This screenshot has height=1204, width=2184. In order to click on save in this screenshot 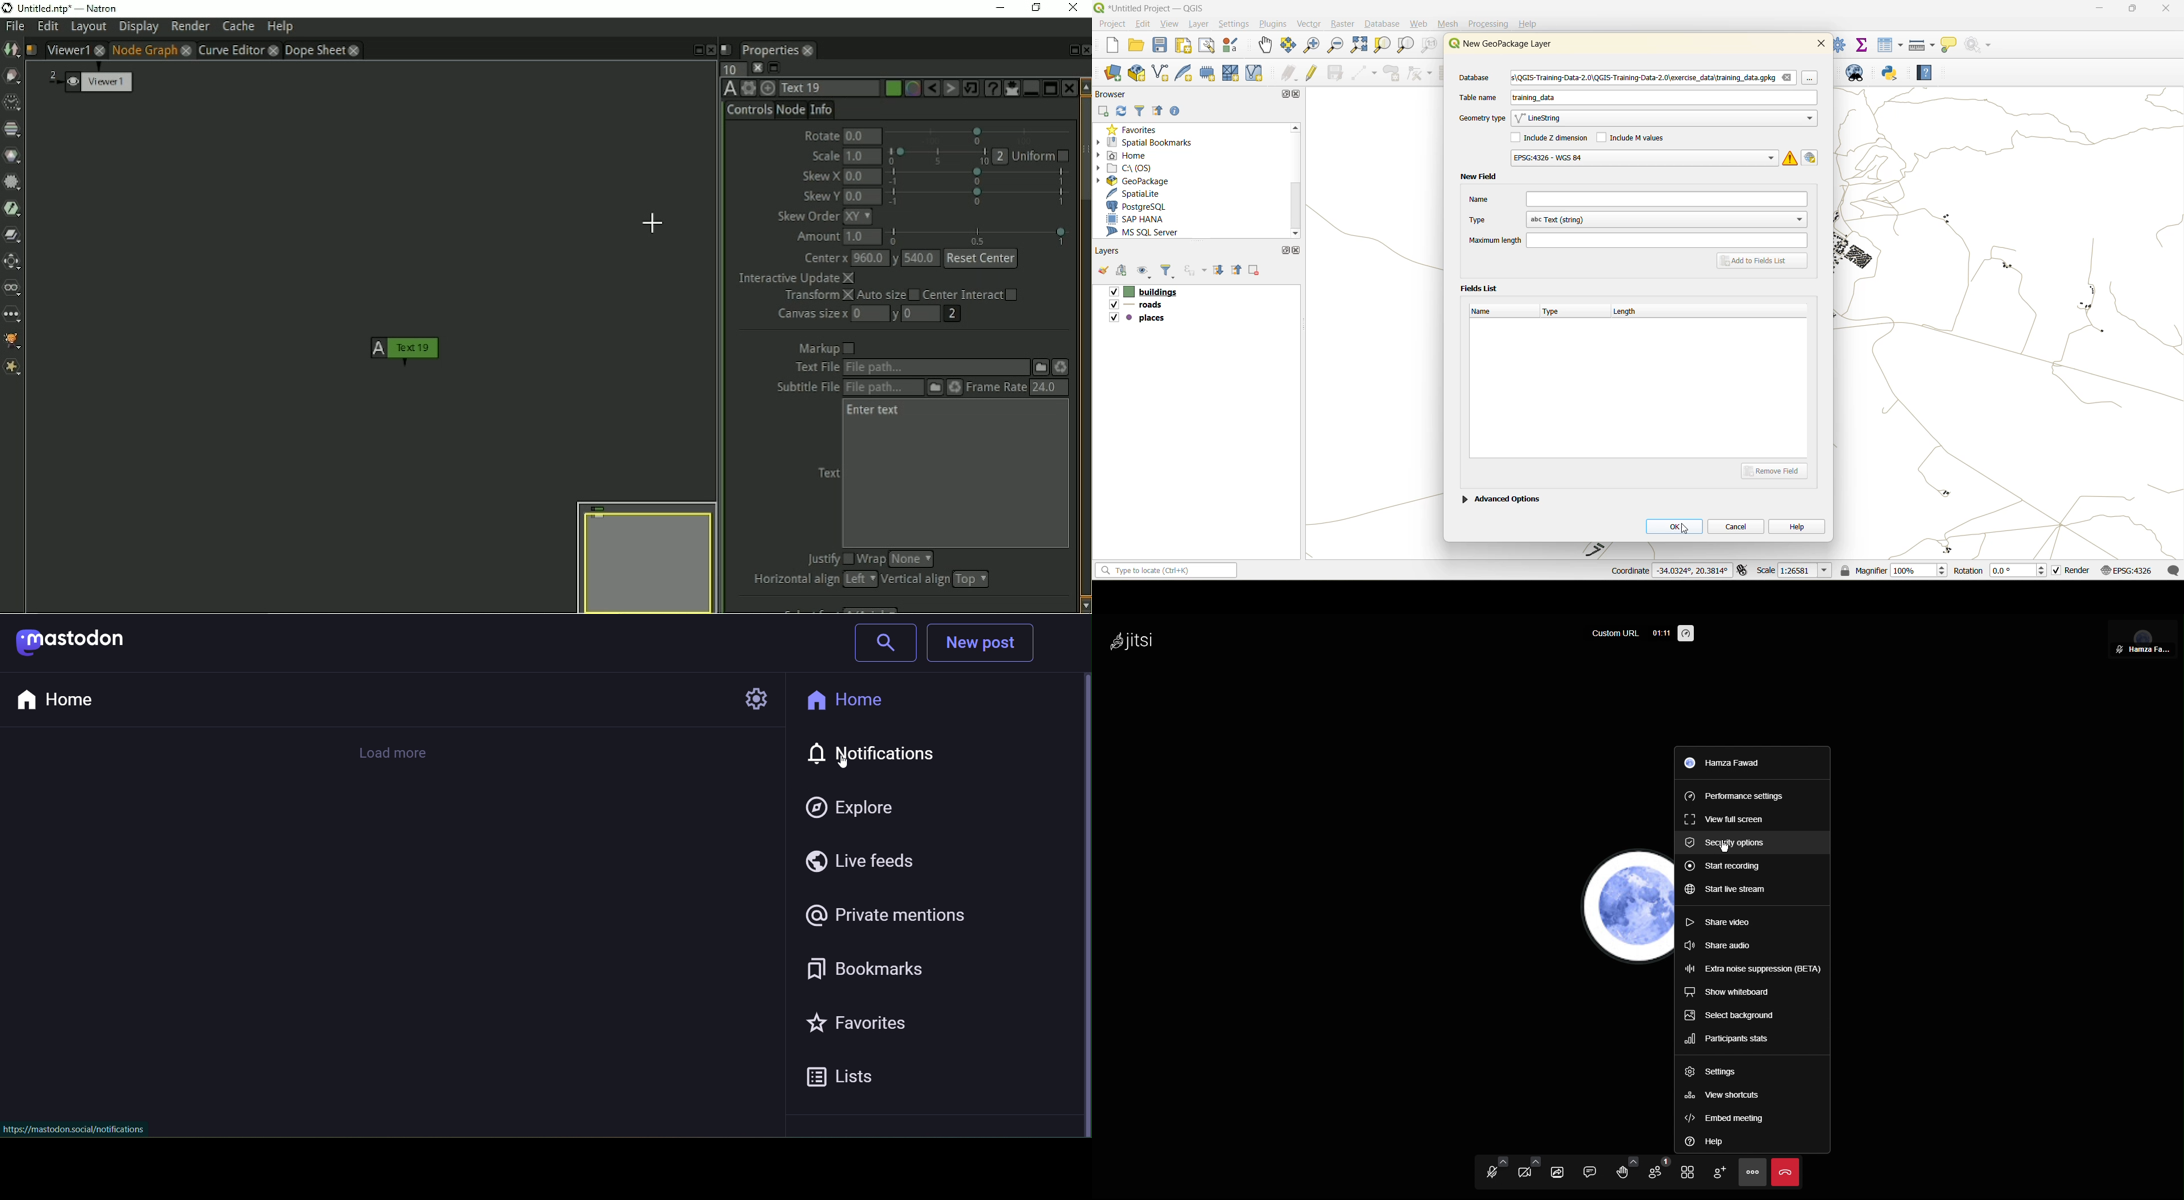, I will do `click(1161, 48)`.